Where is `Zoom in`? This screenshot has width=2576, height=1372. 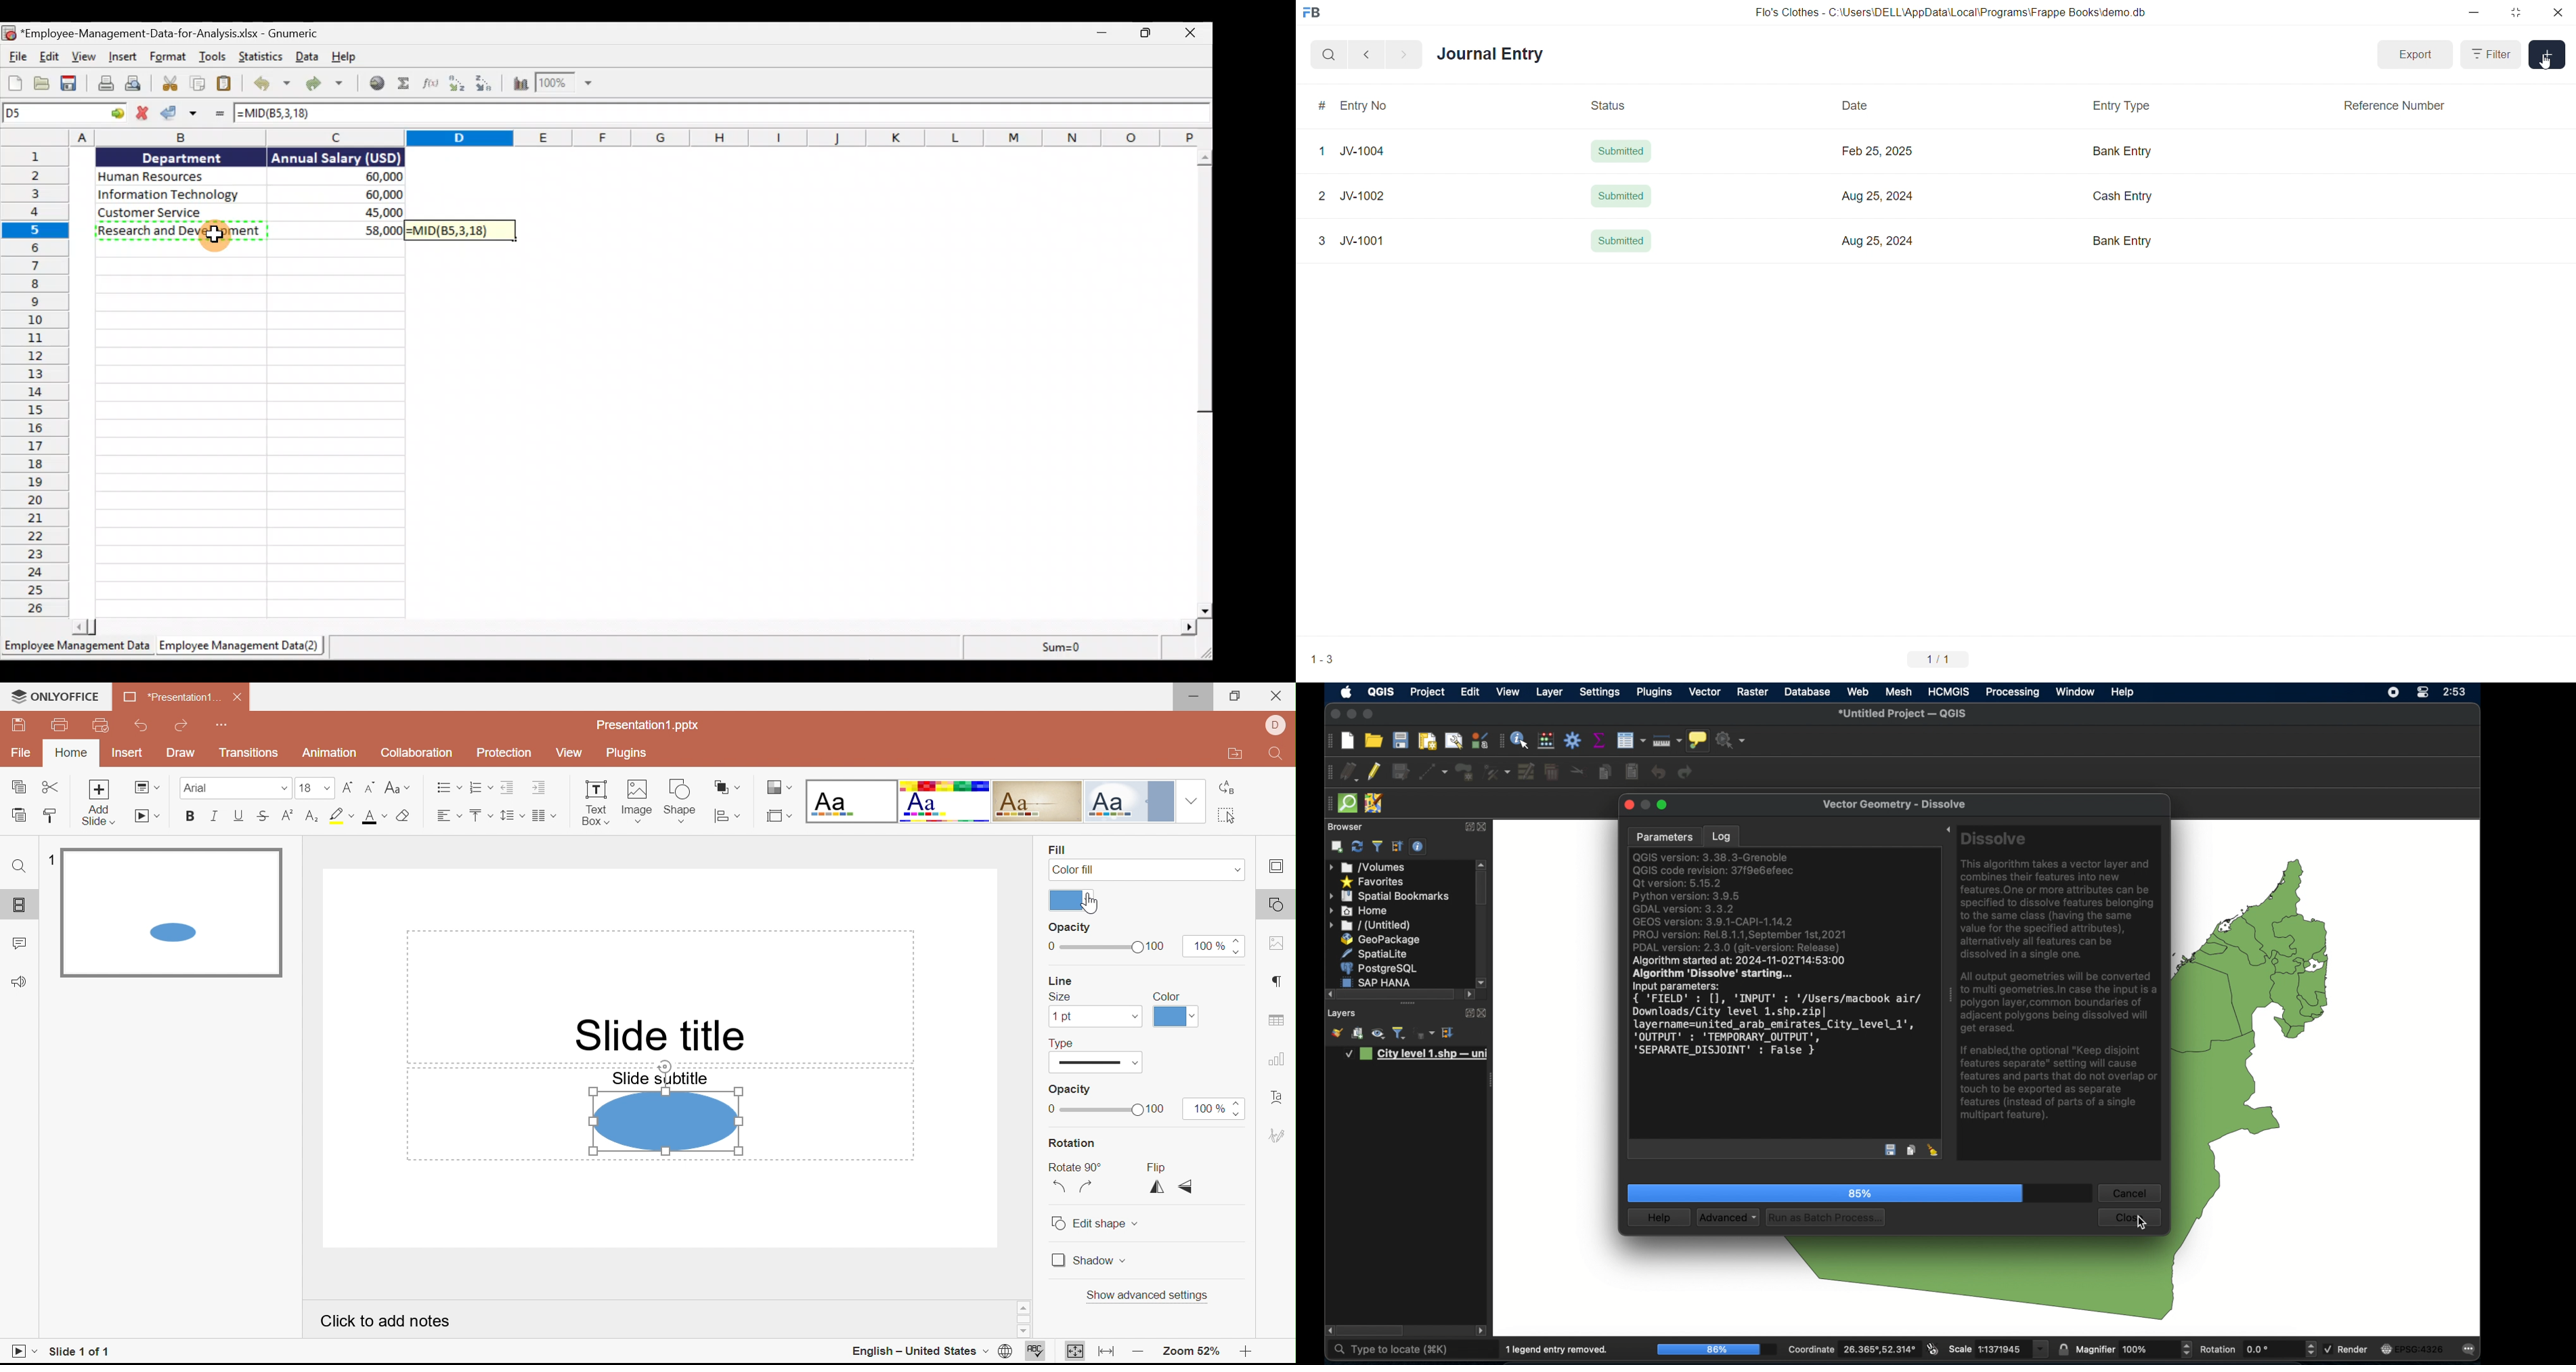
Zoom in is located at coordinates (1244, 1353).